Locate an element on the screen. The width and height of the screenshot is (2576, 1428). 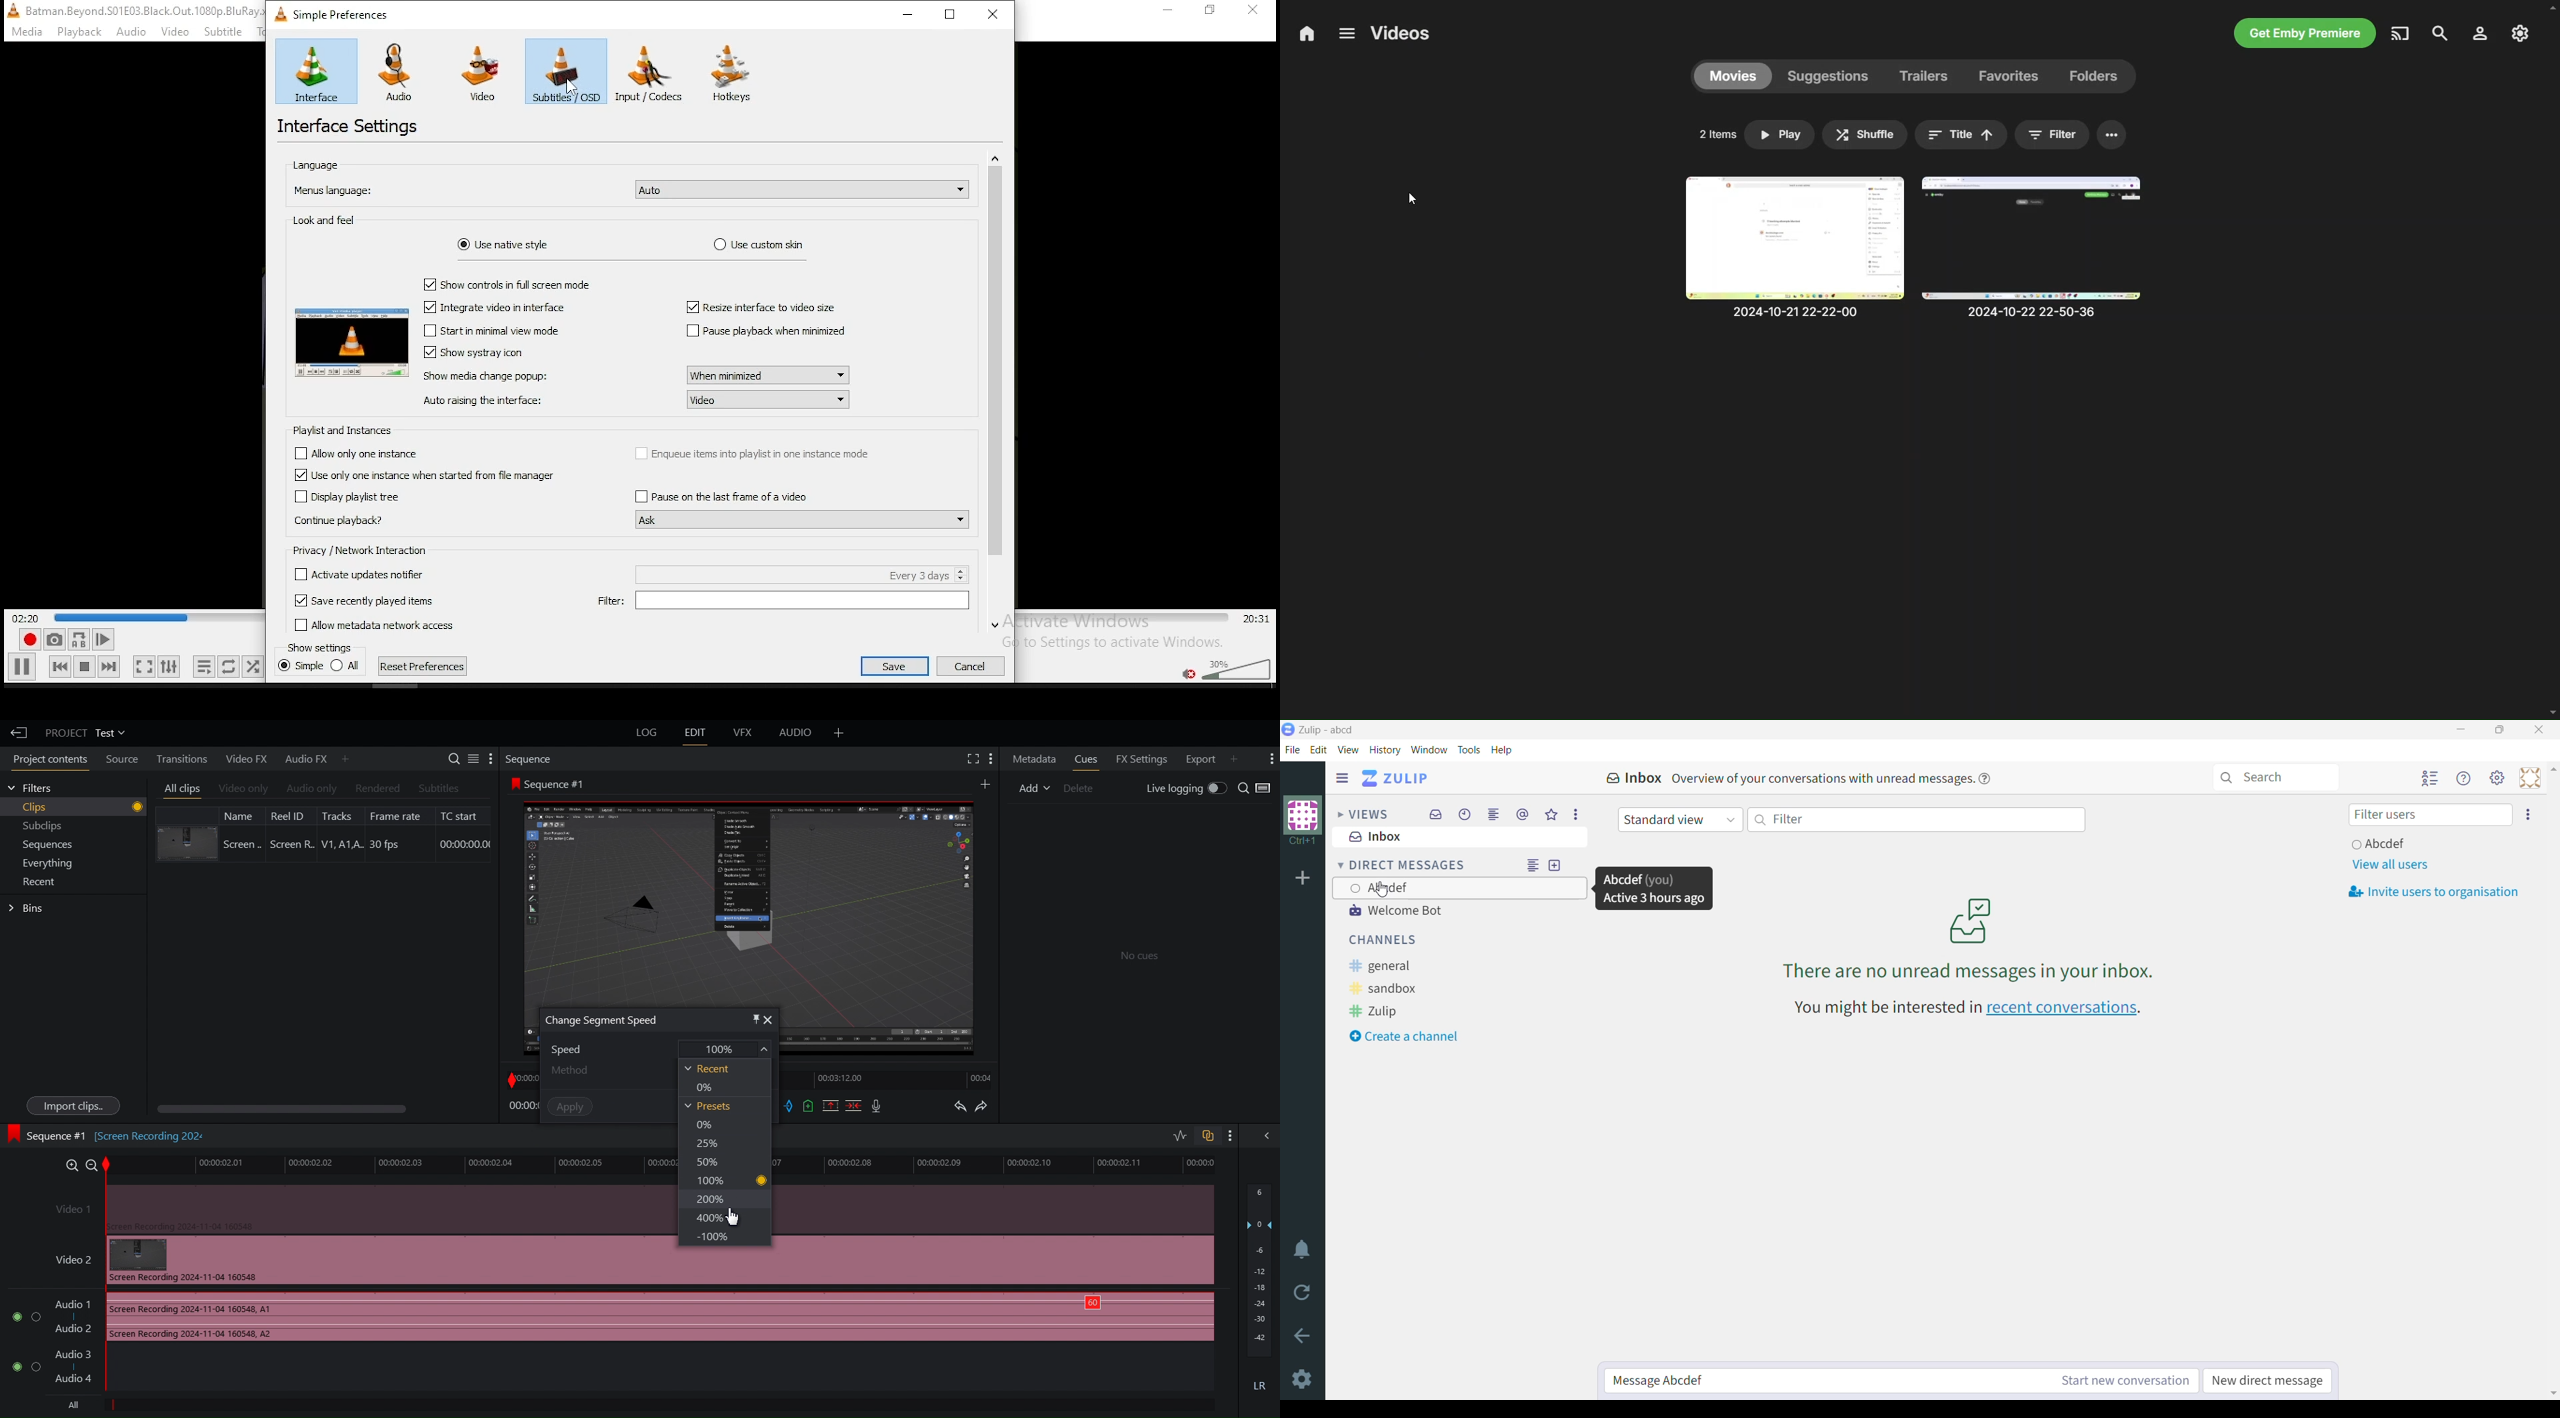
look and feel is located at coordinates (324, 220).